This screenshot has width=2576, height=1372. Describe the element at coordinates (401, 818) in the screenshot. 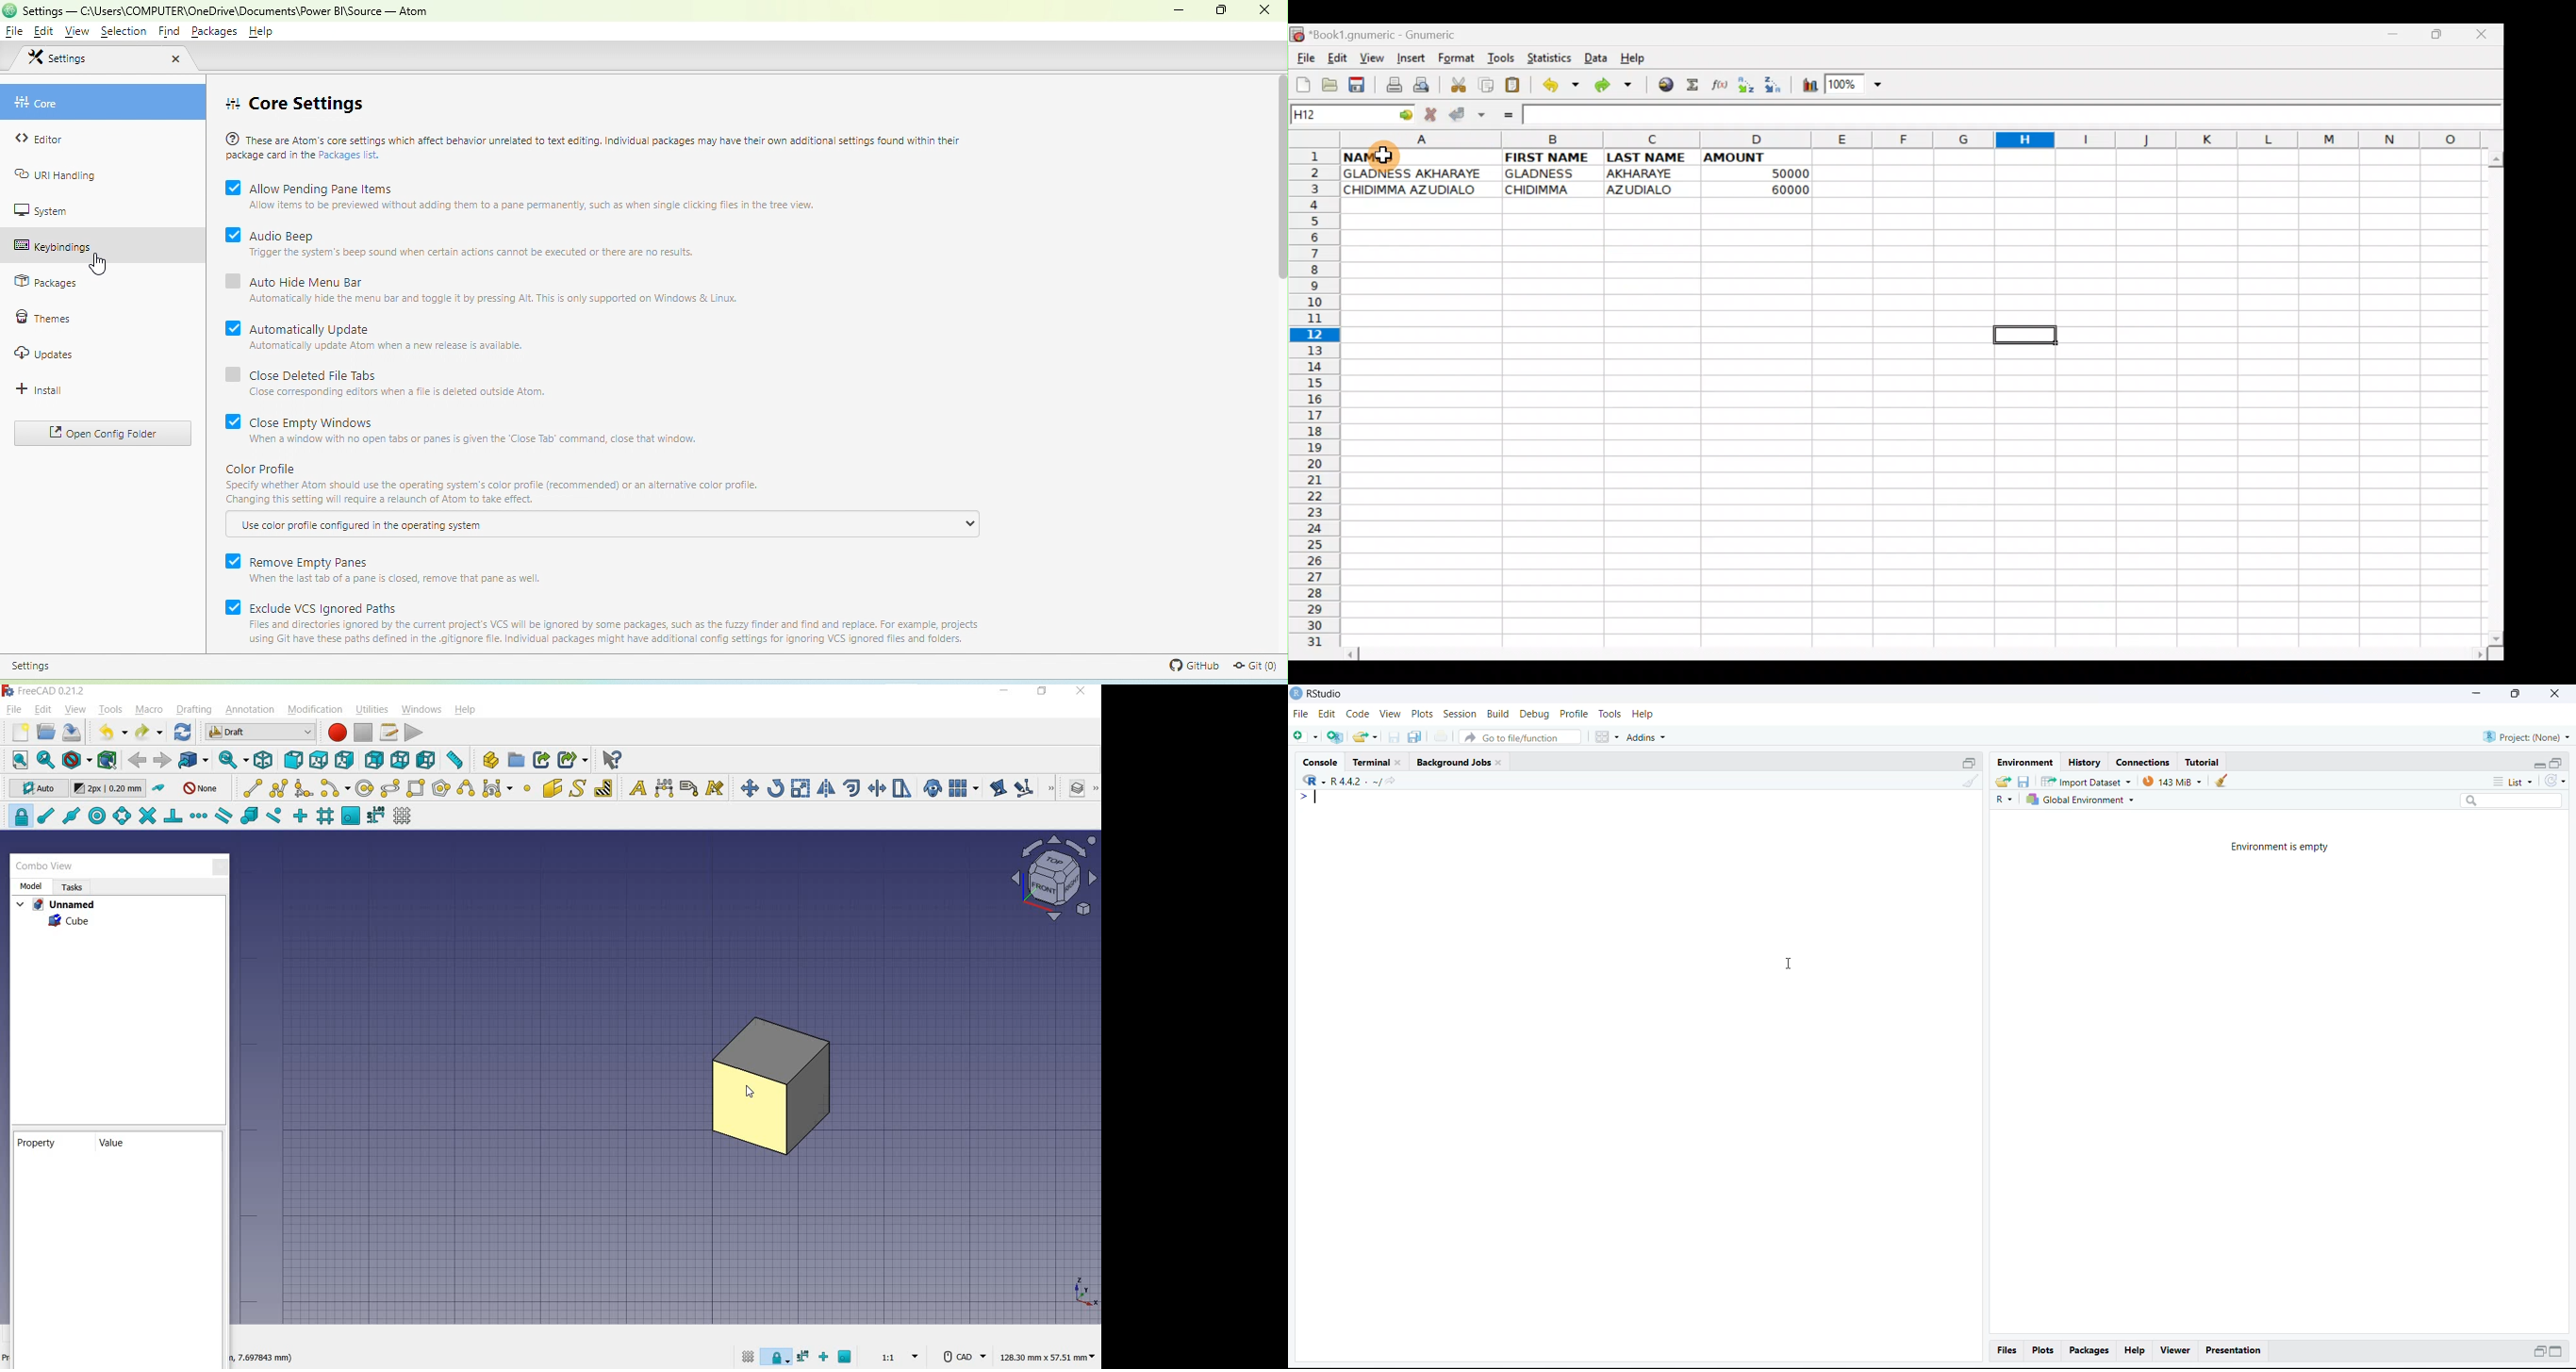

I see `toggle grid` at that location.